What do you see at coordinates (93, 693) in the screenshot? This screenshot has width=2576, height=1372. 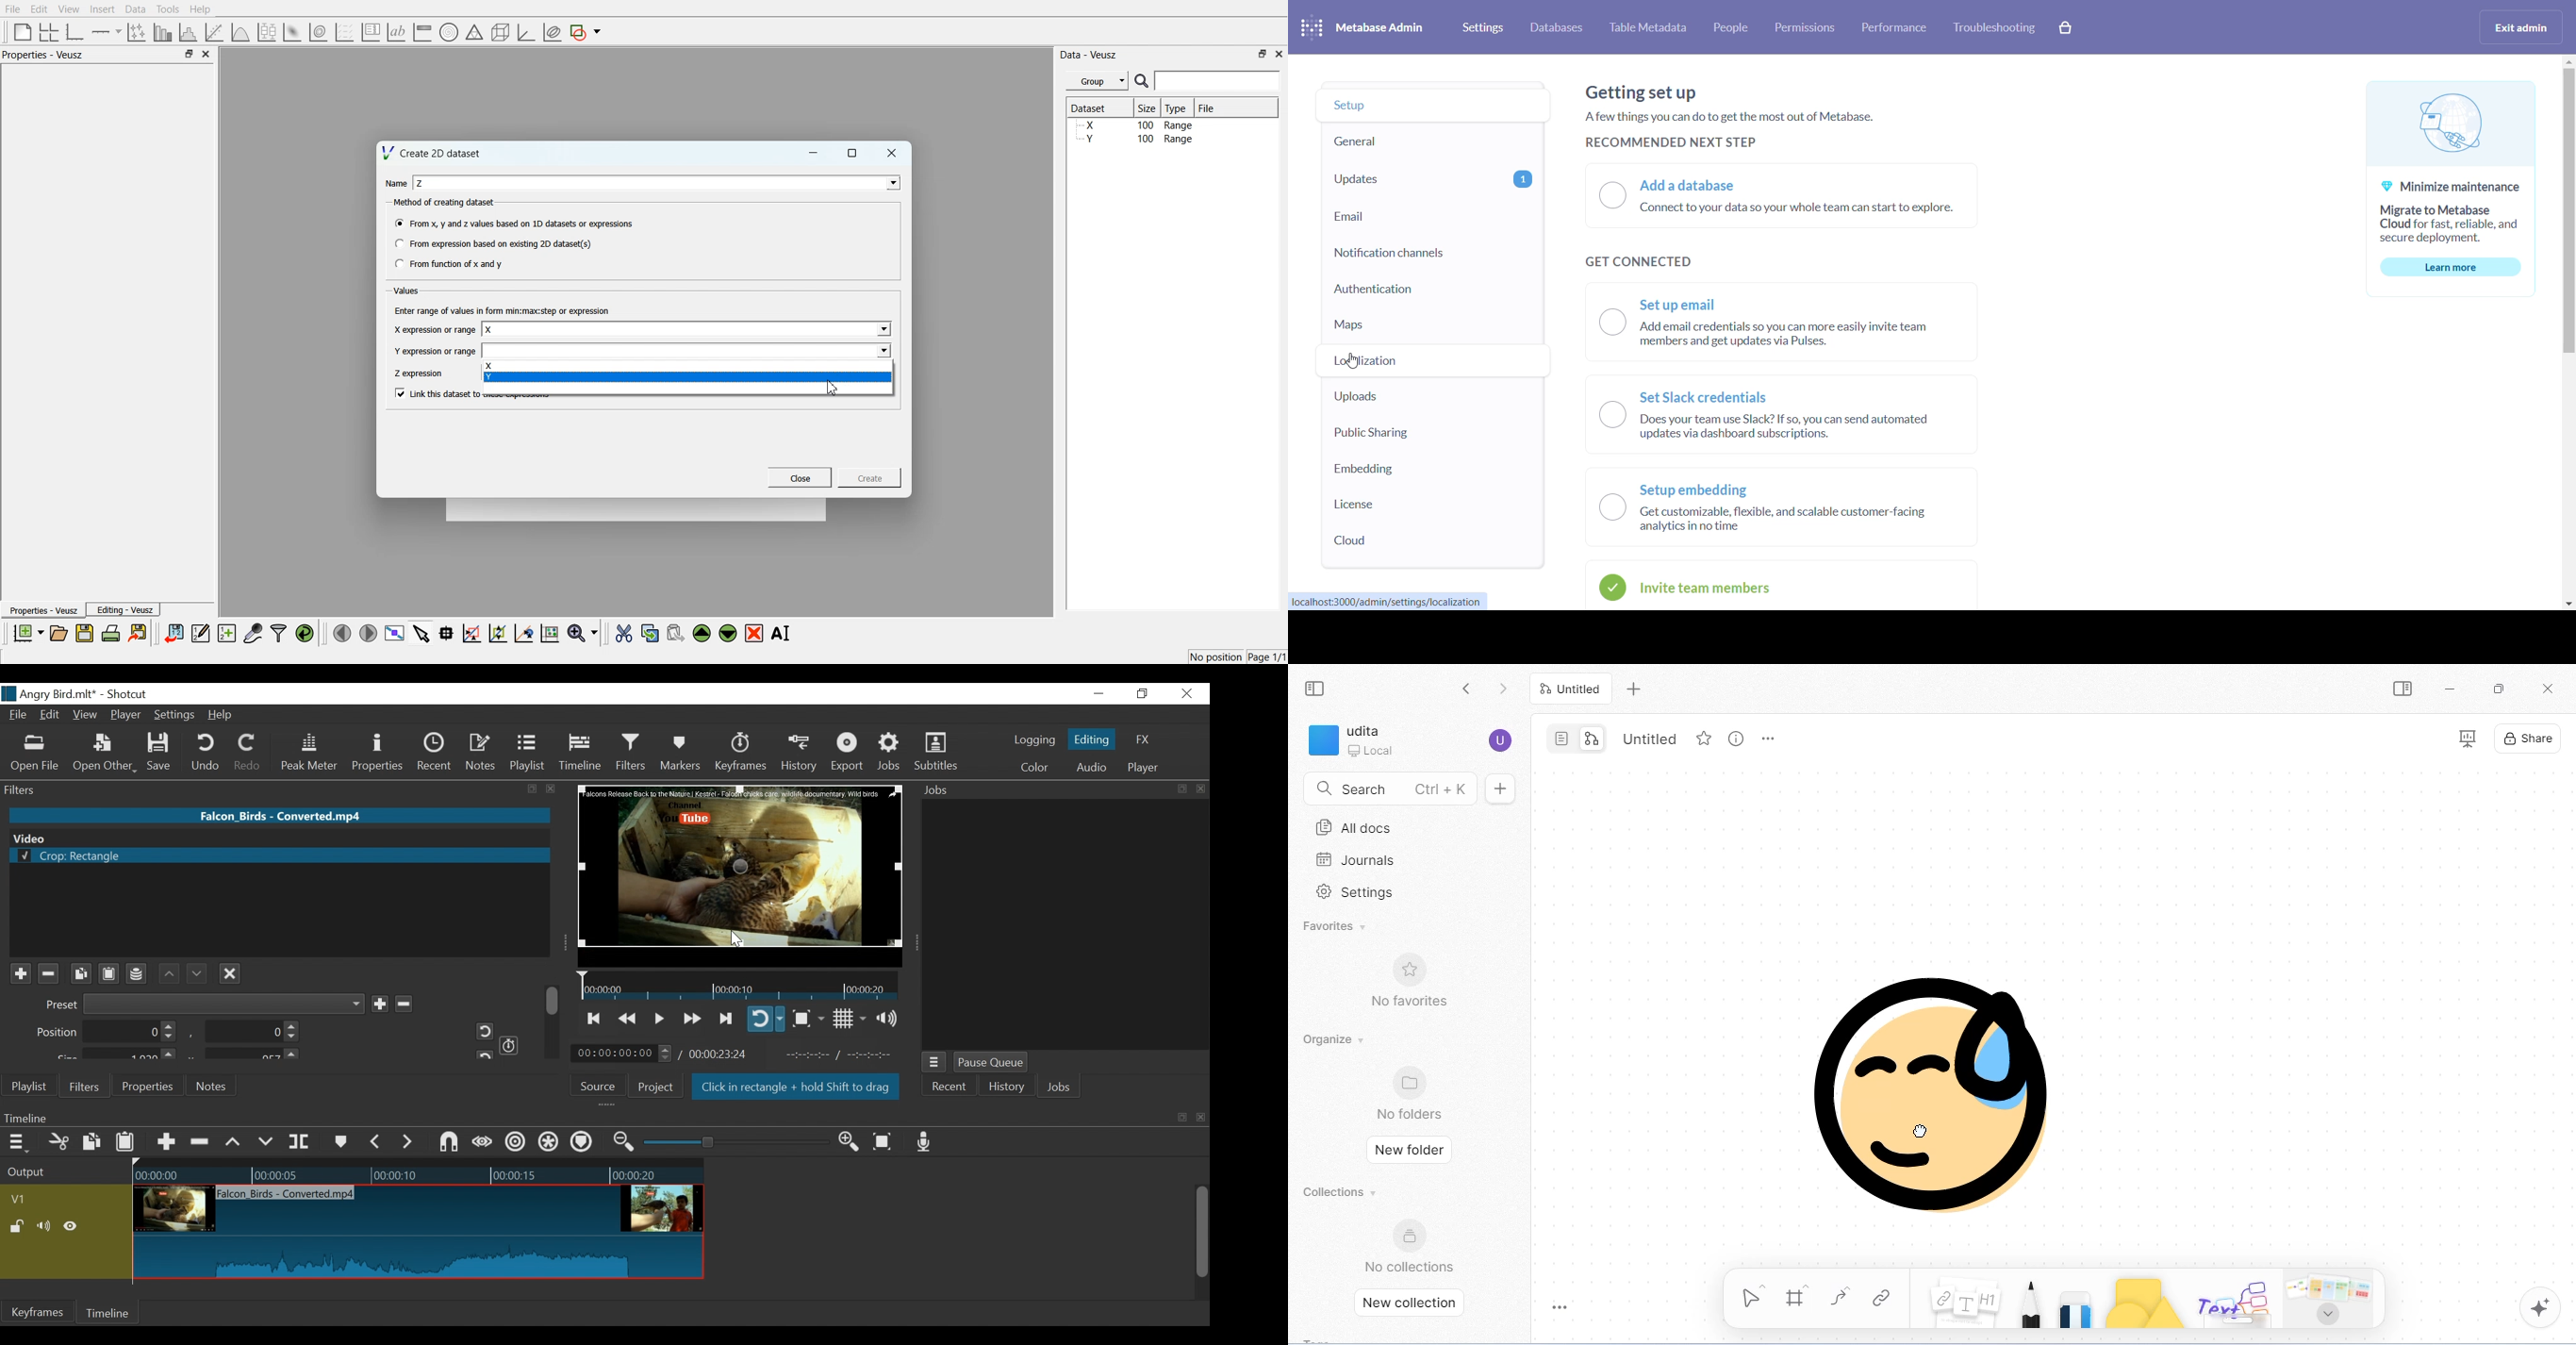 I see `title` at bounding box center [93, 693].